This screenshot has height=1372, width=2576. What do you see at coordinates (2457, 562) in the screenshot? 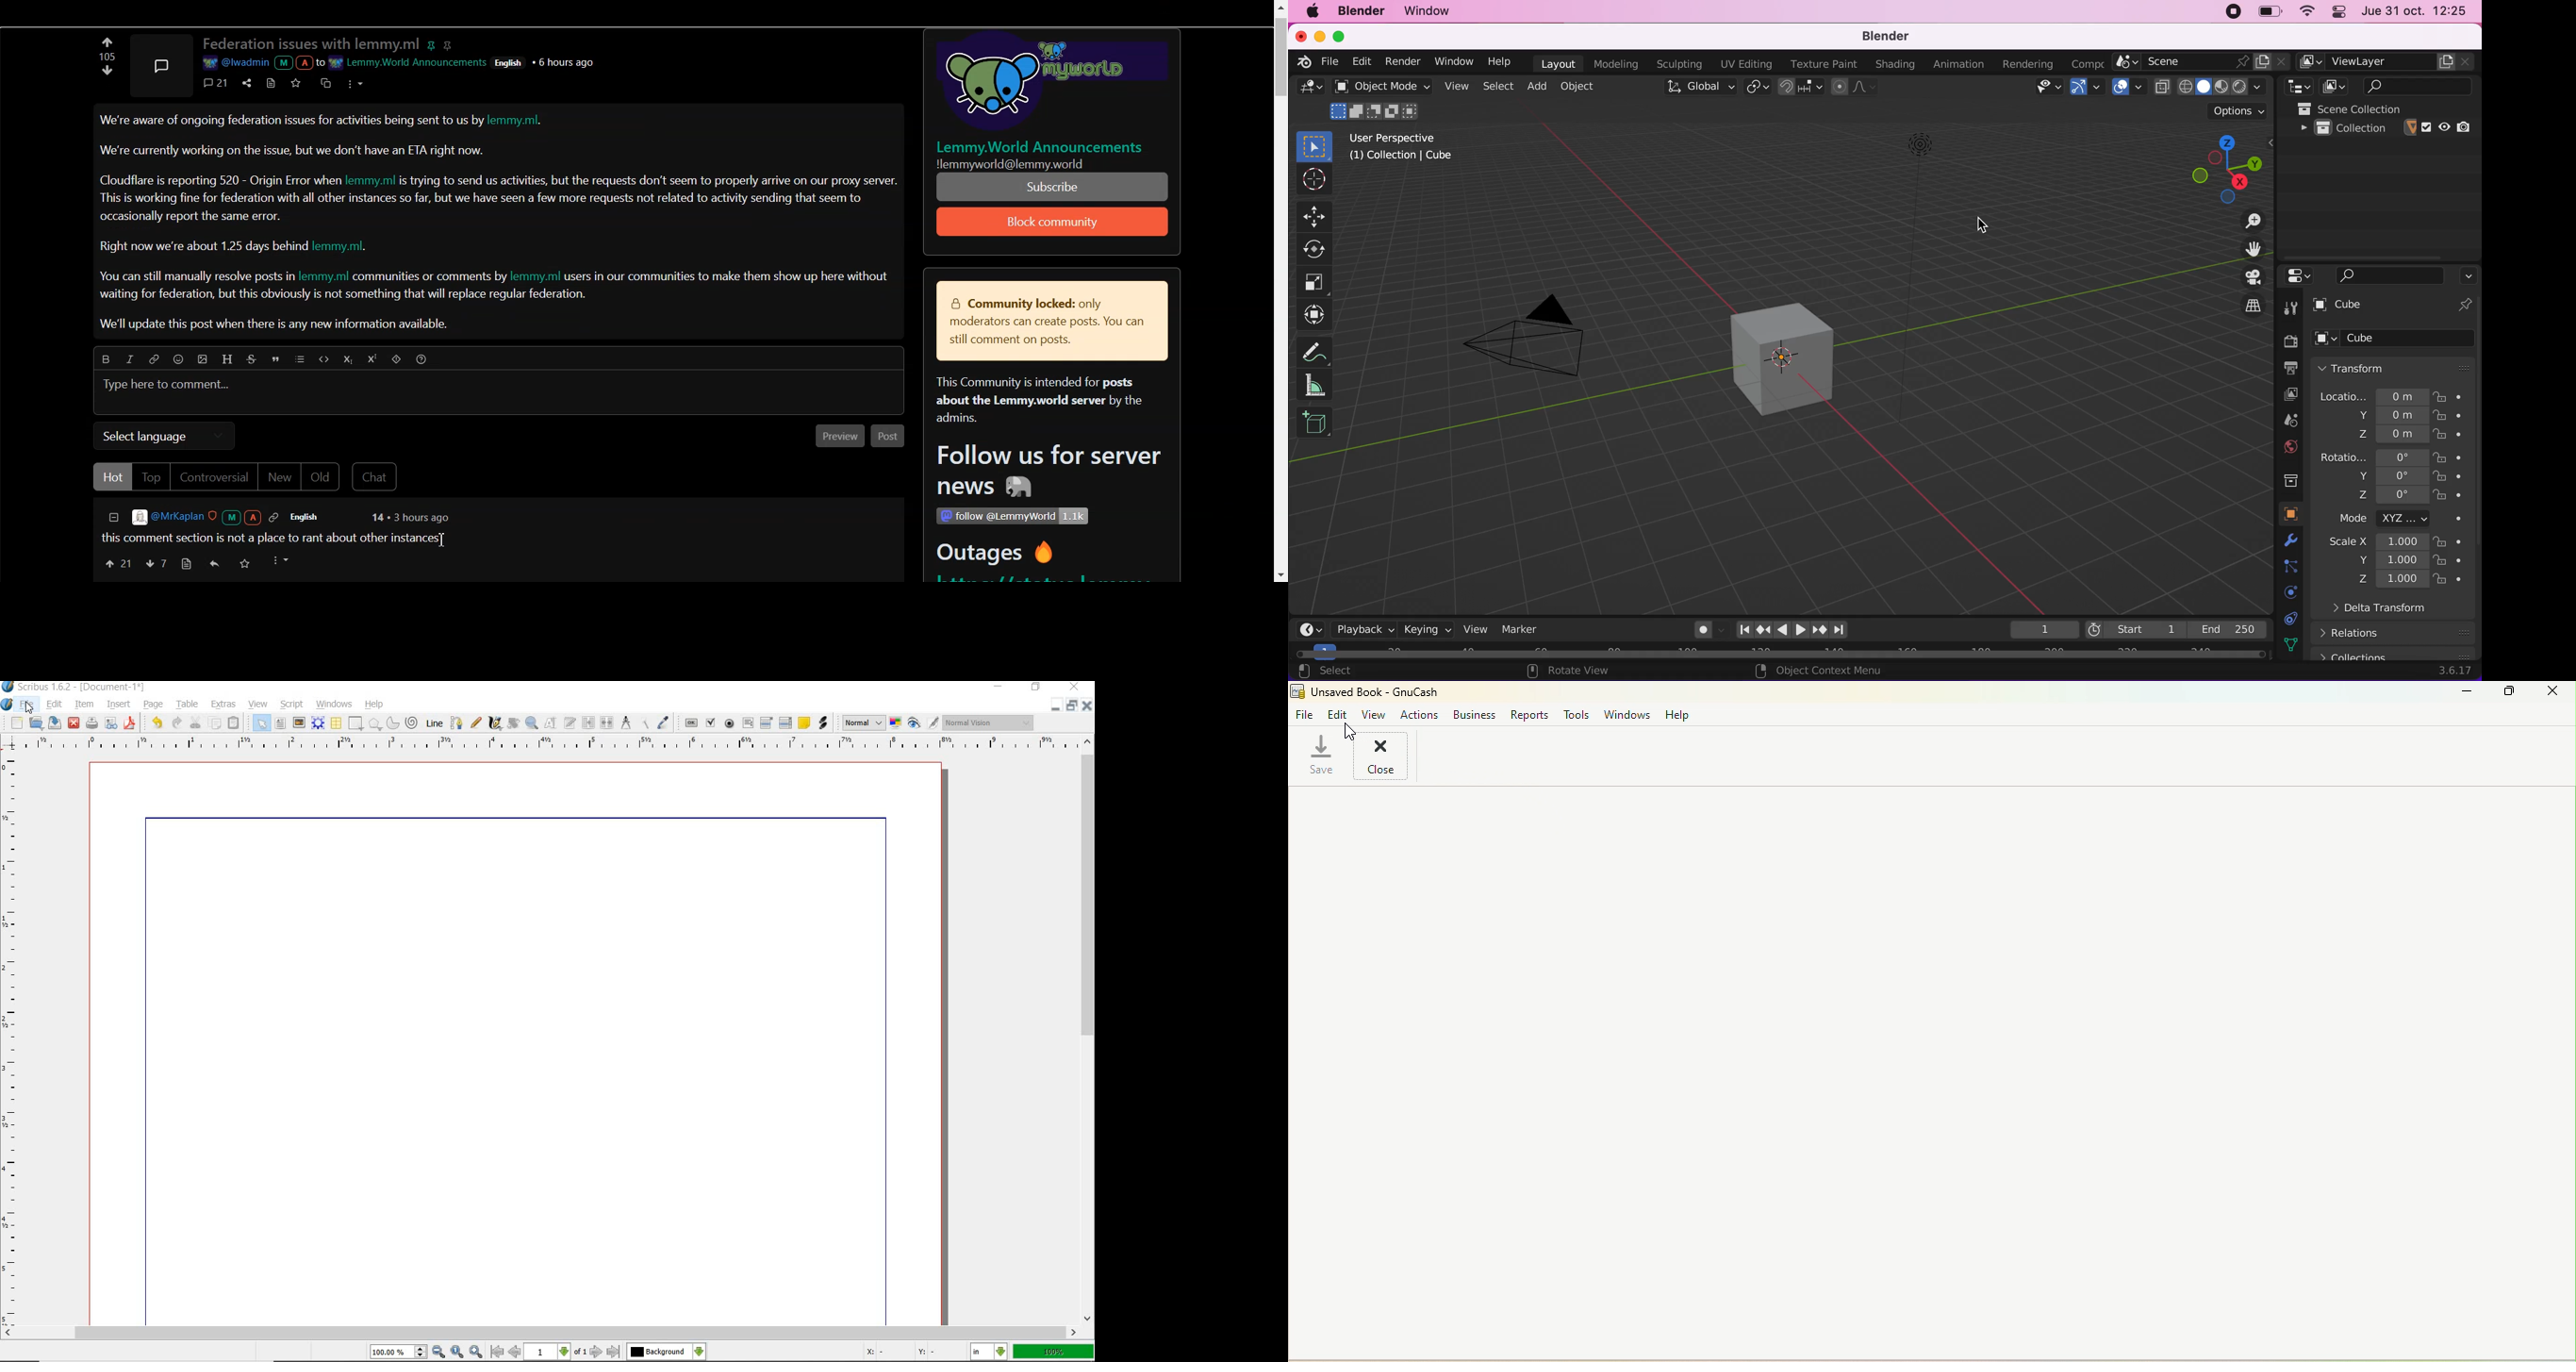
I see `lock` at bounding box center [2457, 562].